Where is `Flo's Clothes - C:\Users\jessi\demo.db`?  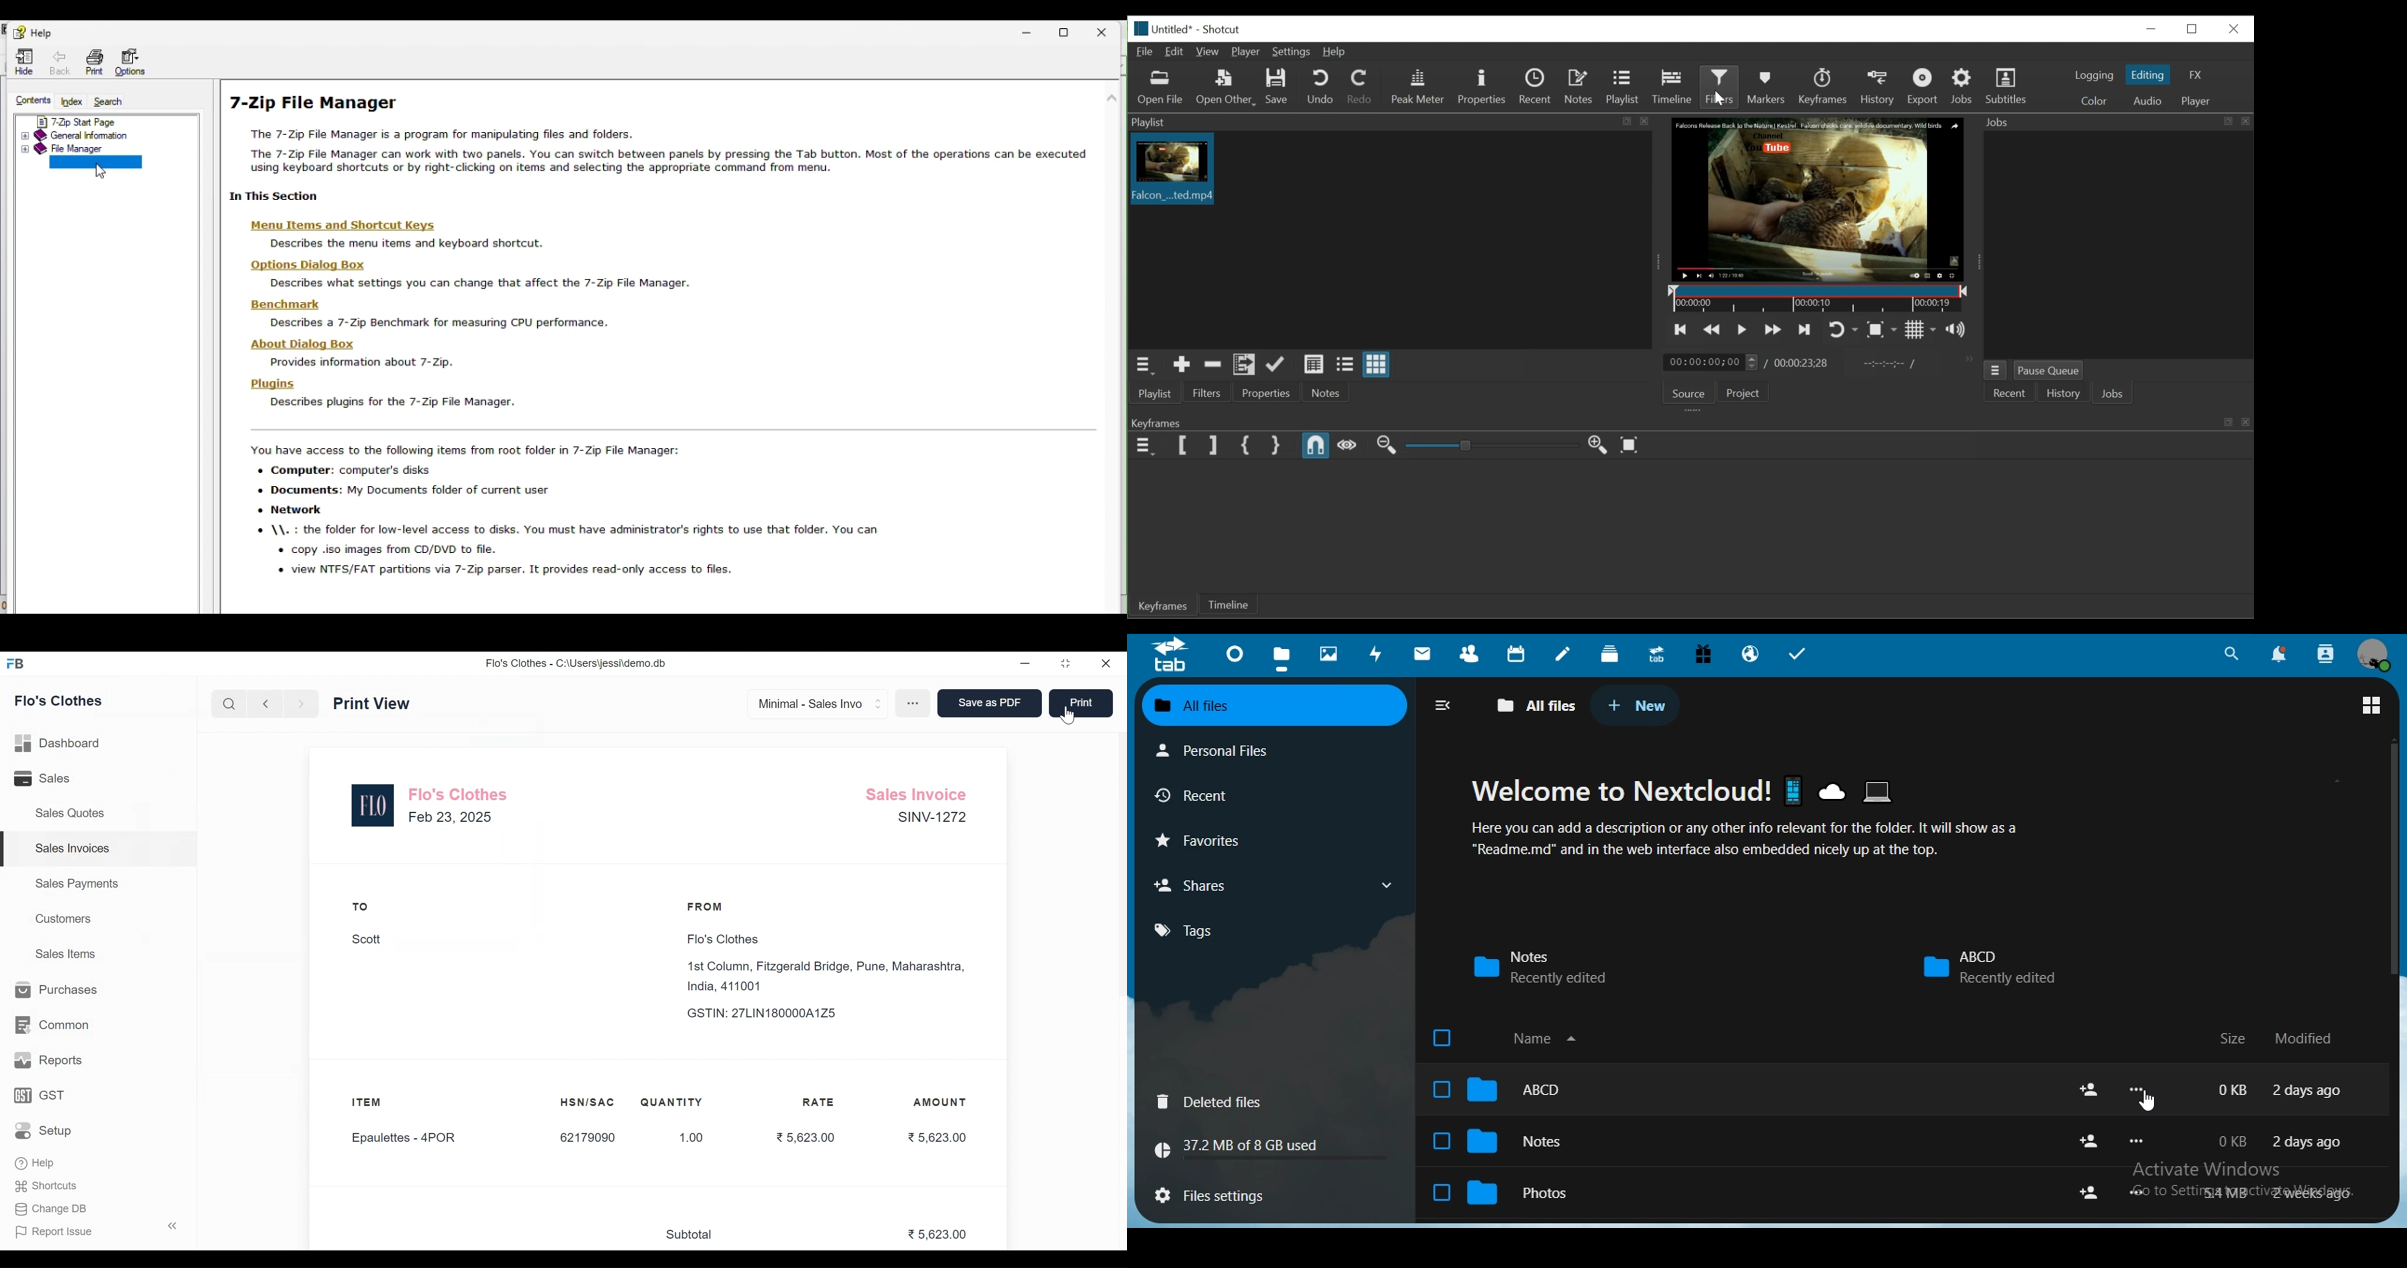 Flo's Clothes - C:\Users\jessi\demo.db is located at coordinates (576, 662).